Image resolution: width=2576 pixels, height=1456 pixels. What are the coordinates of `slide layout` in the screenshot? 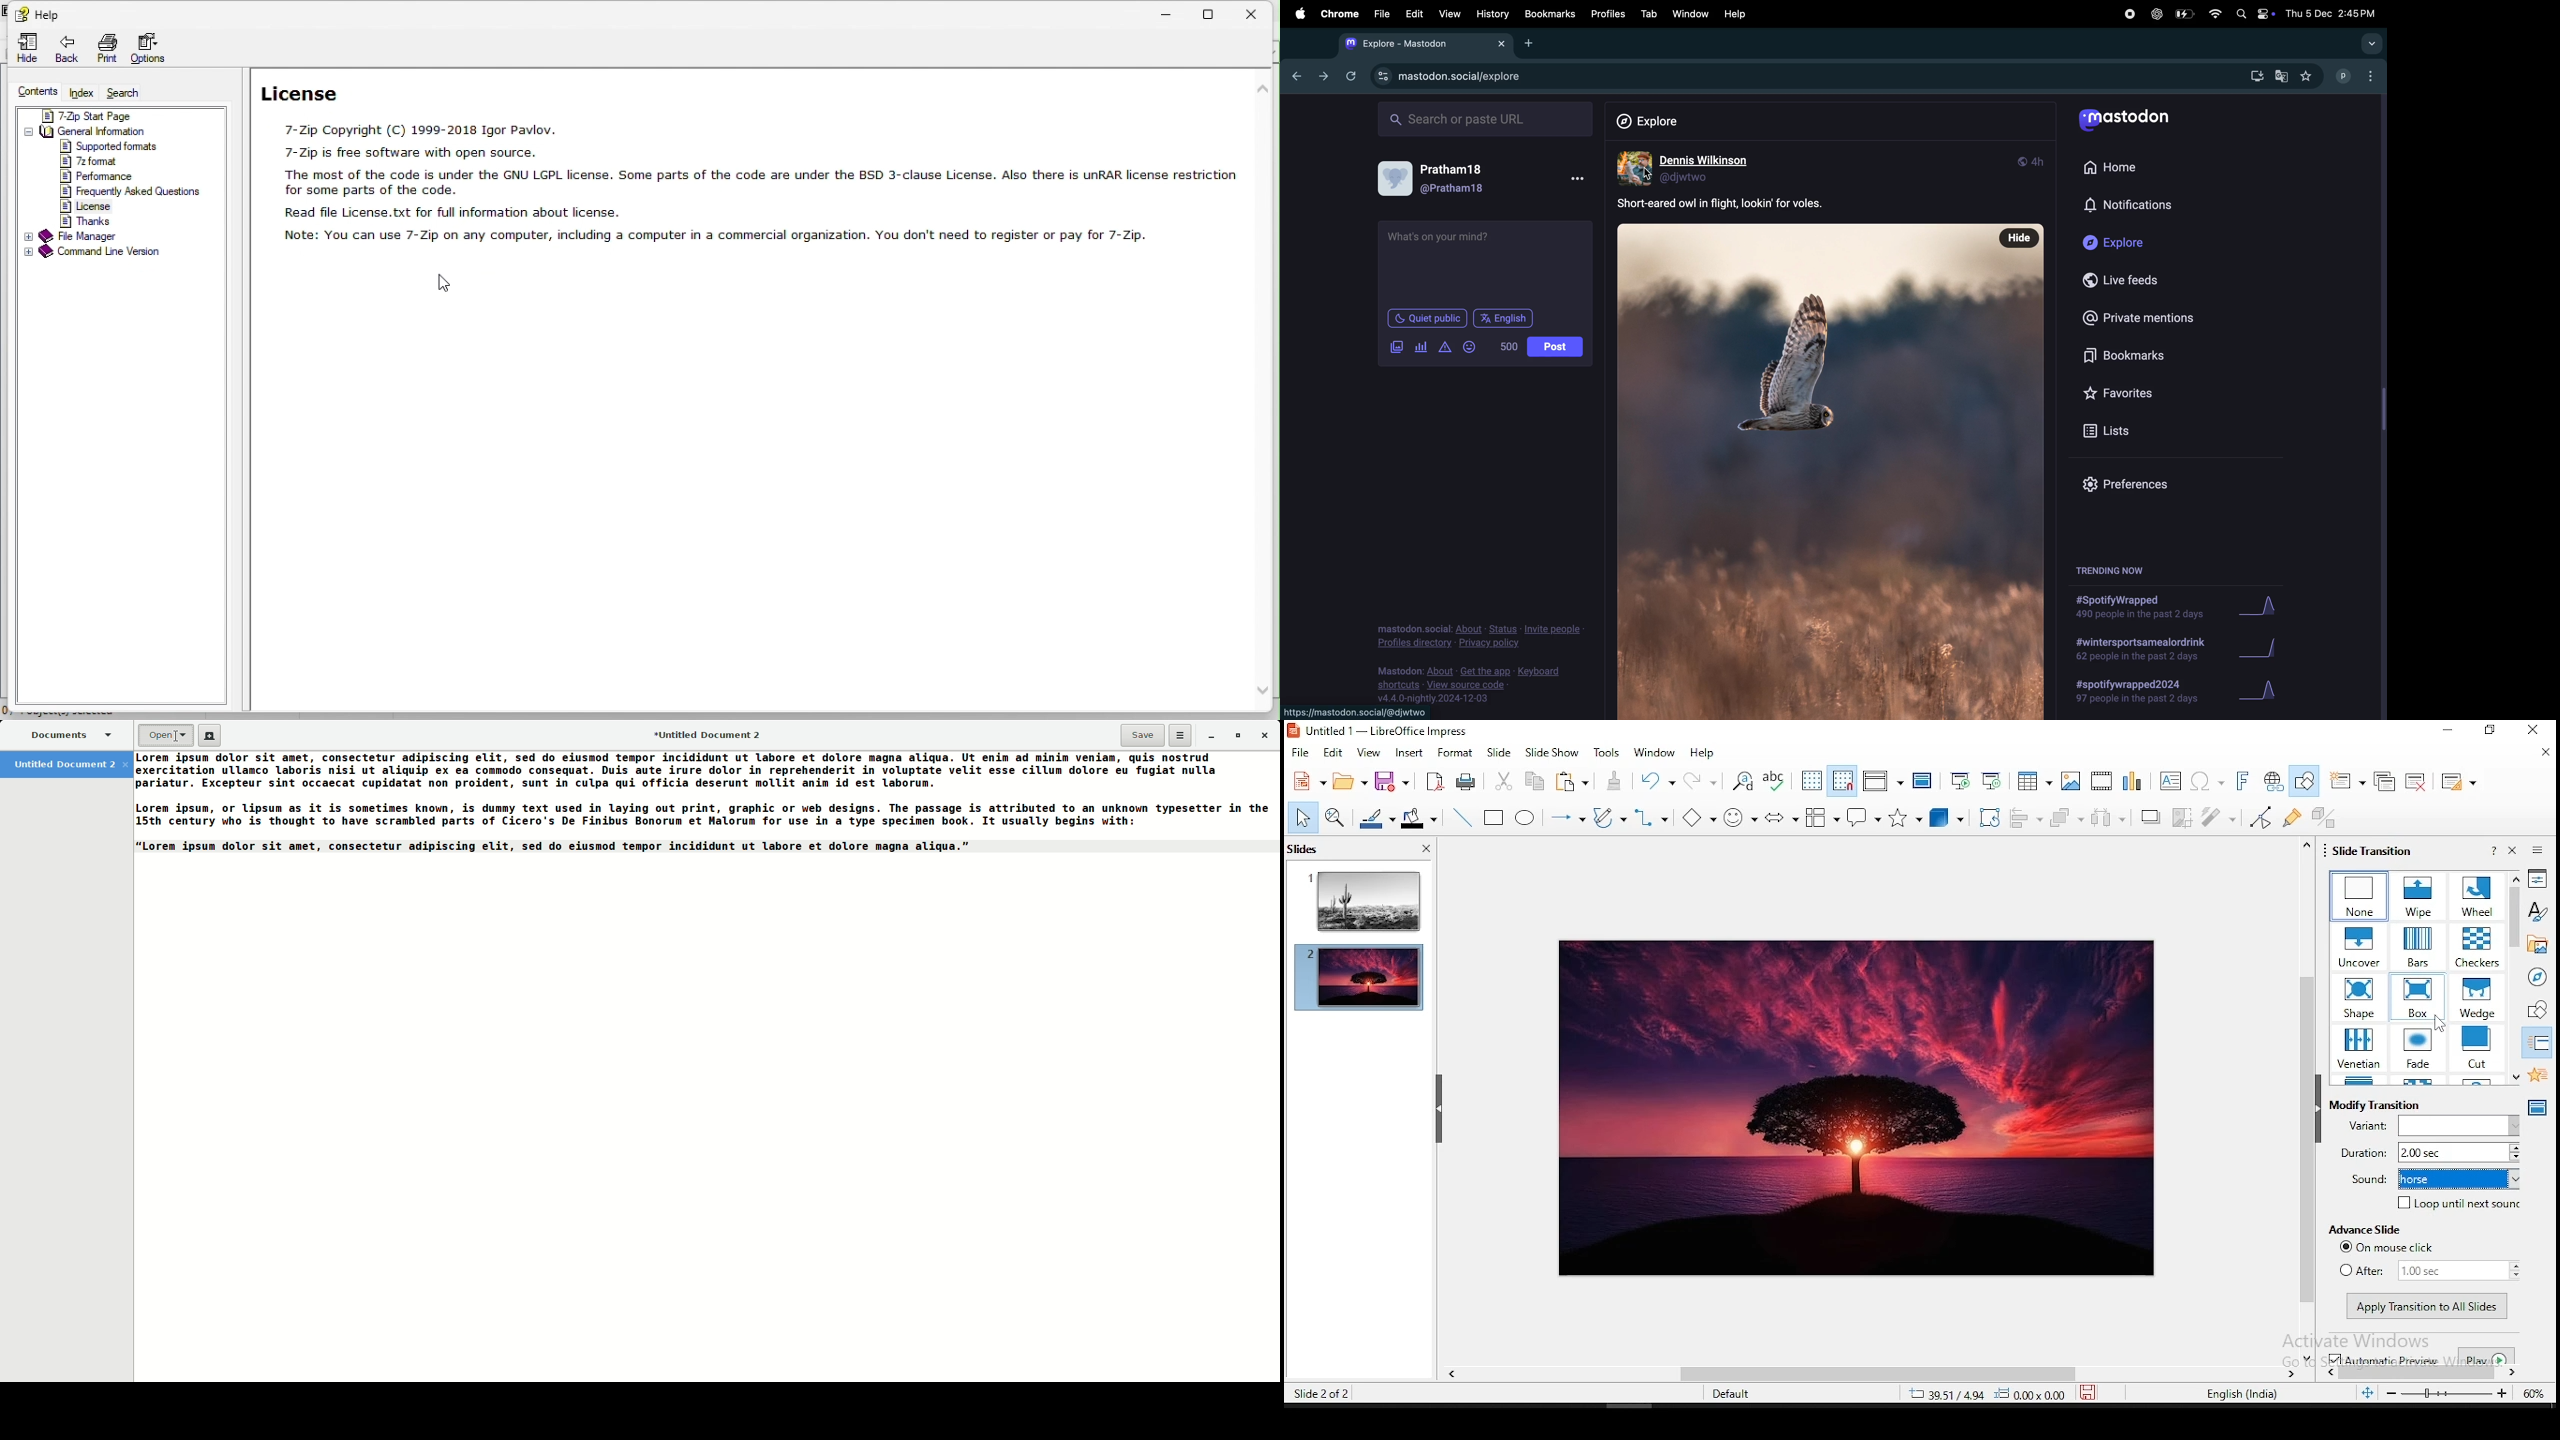 It's located at (2459, 780).